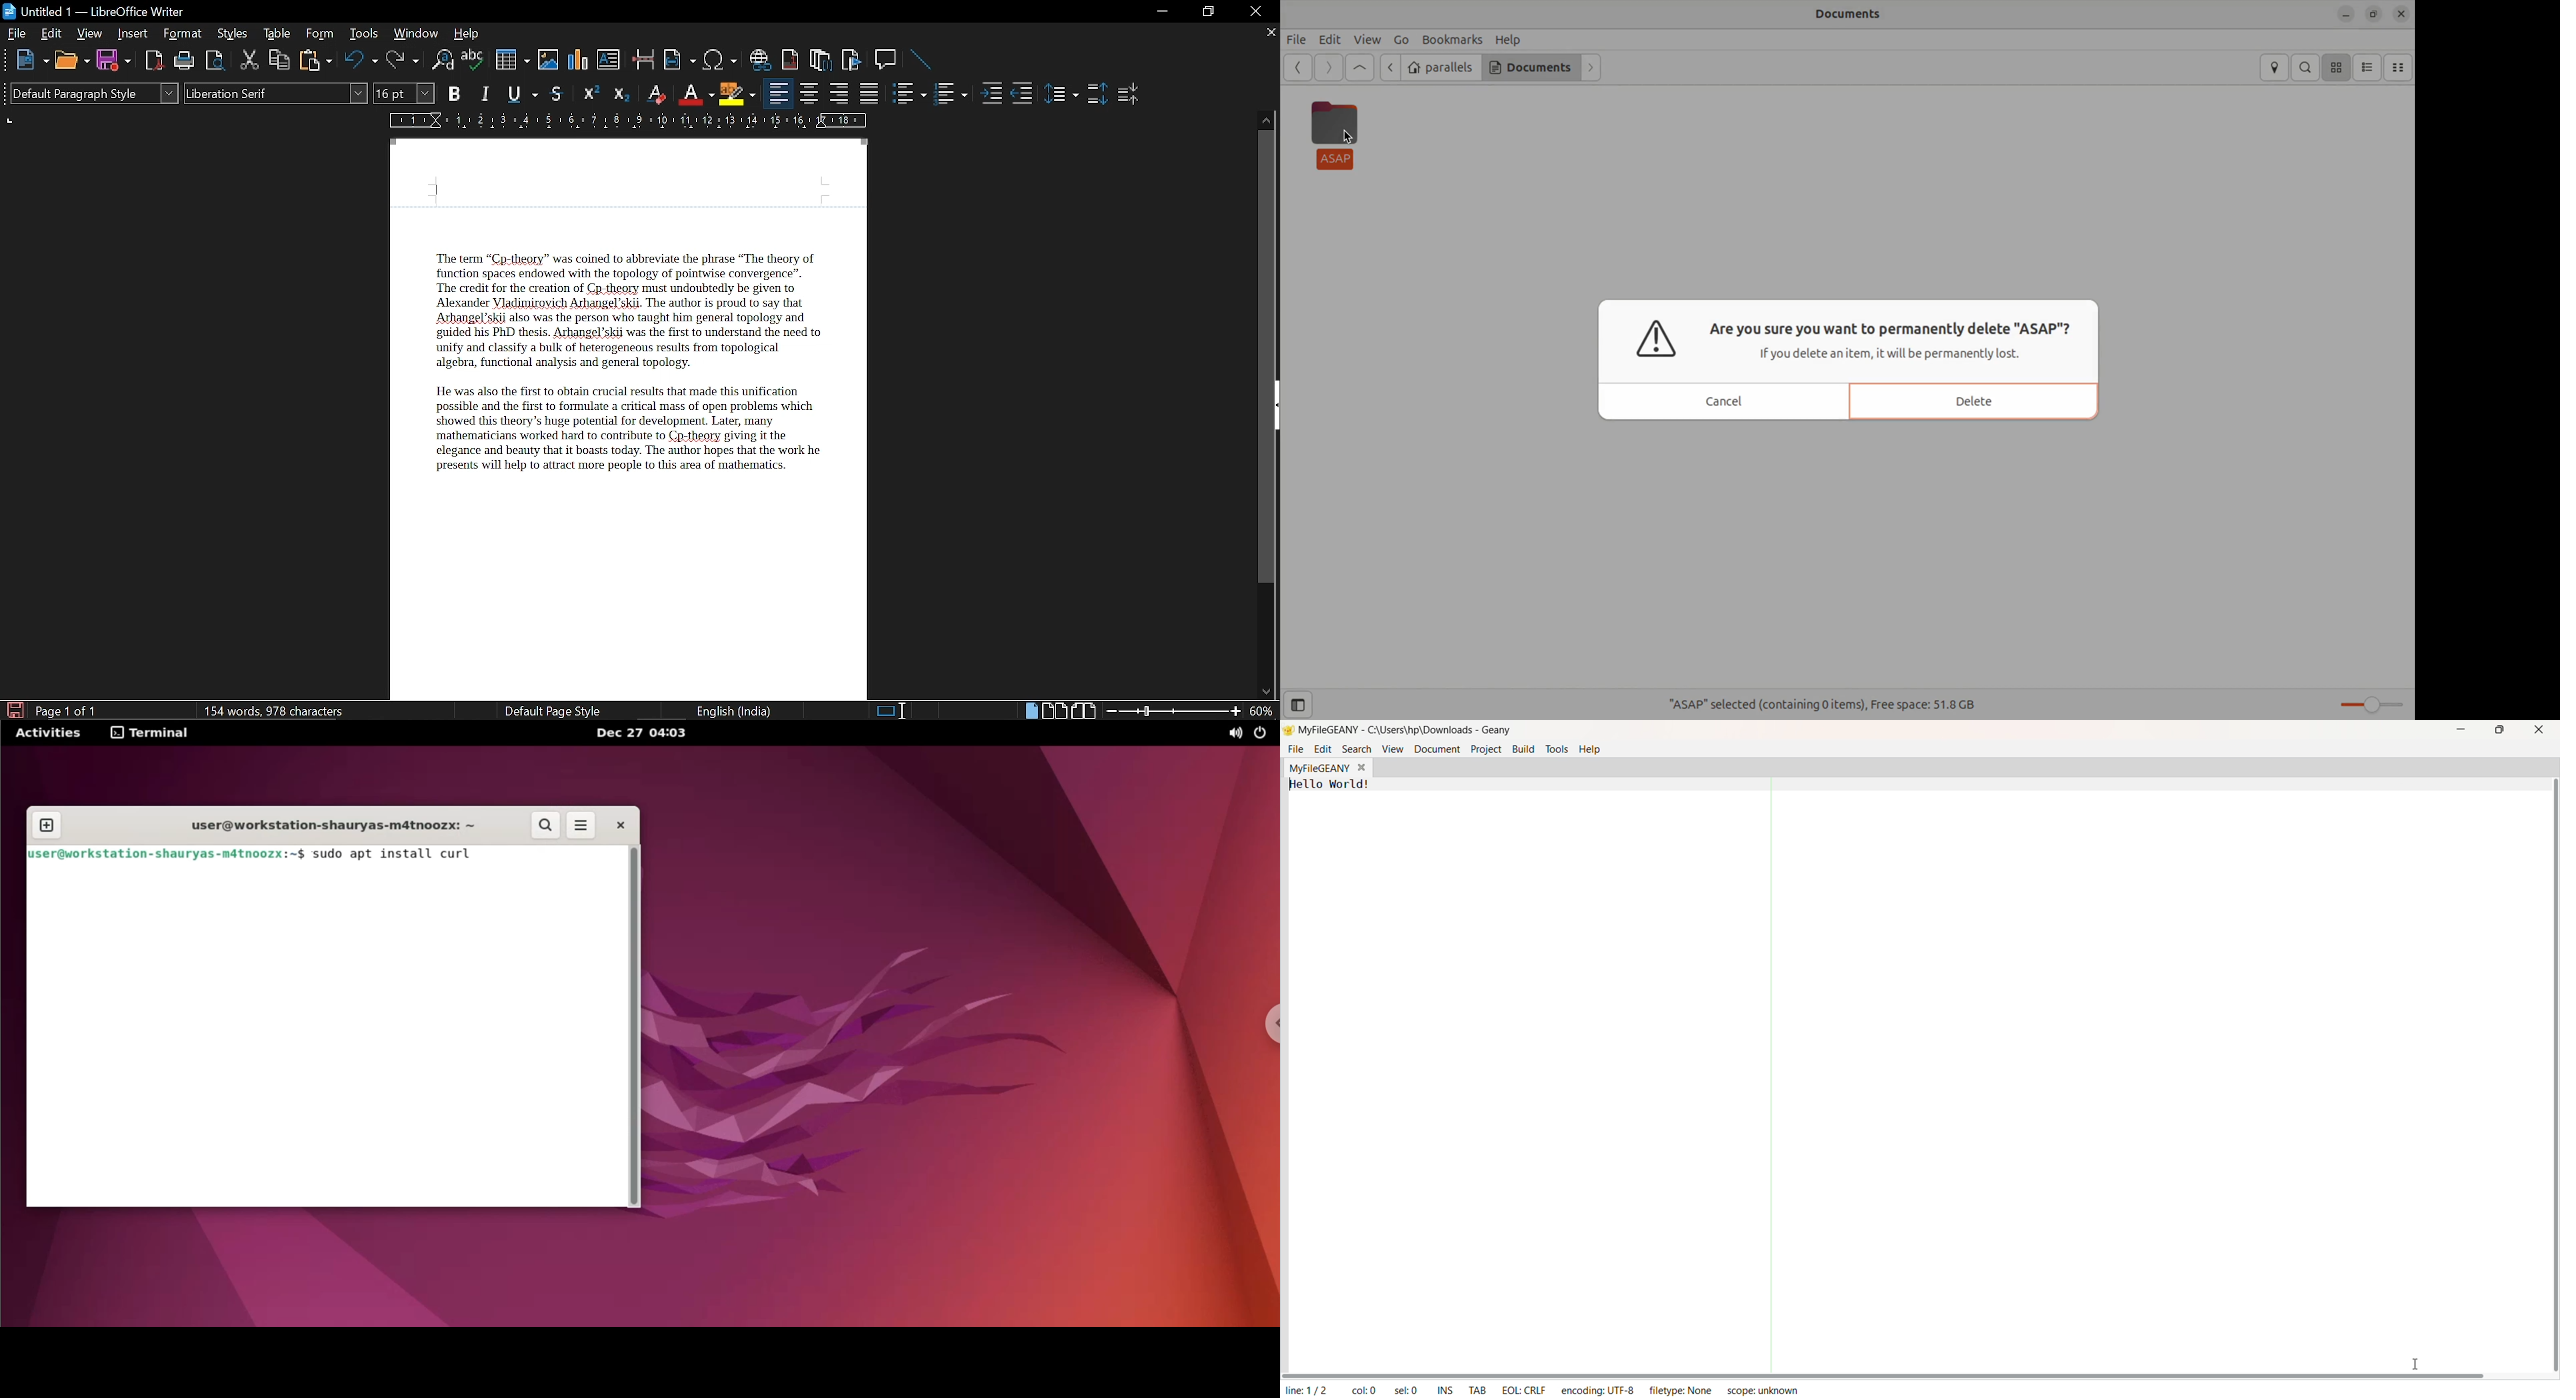  What do you see at coordinates (608, 59) in the screenshot?
I see `Insert text` at bounding box center [608, 59].